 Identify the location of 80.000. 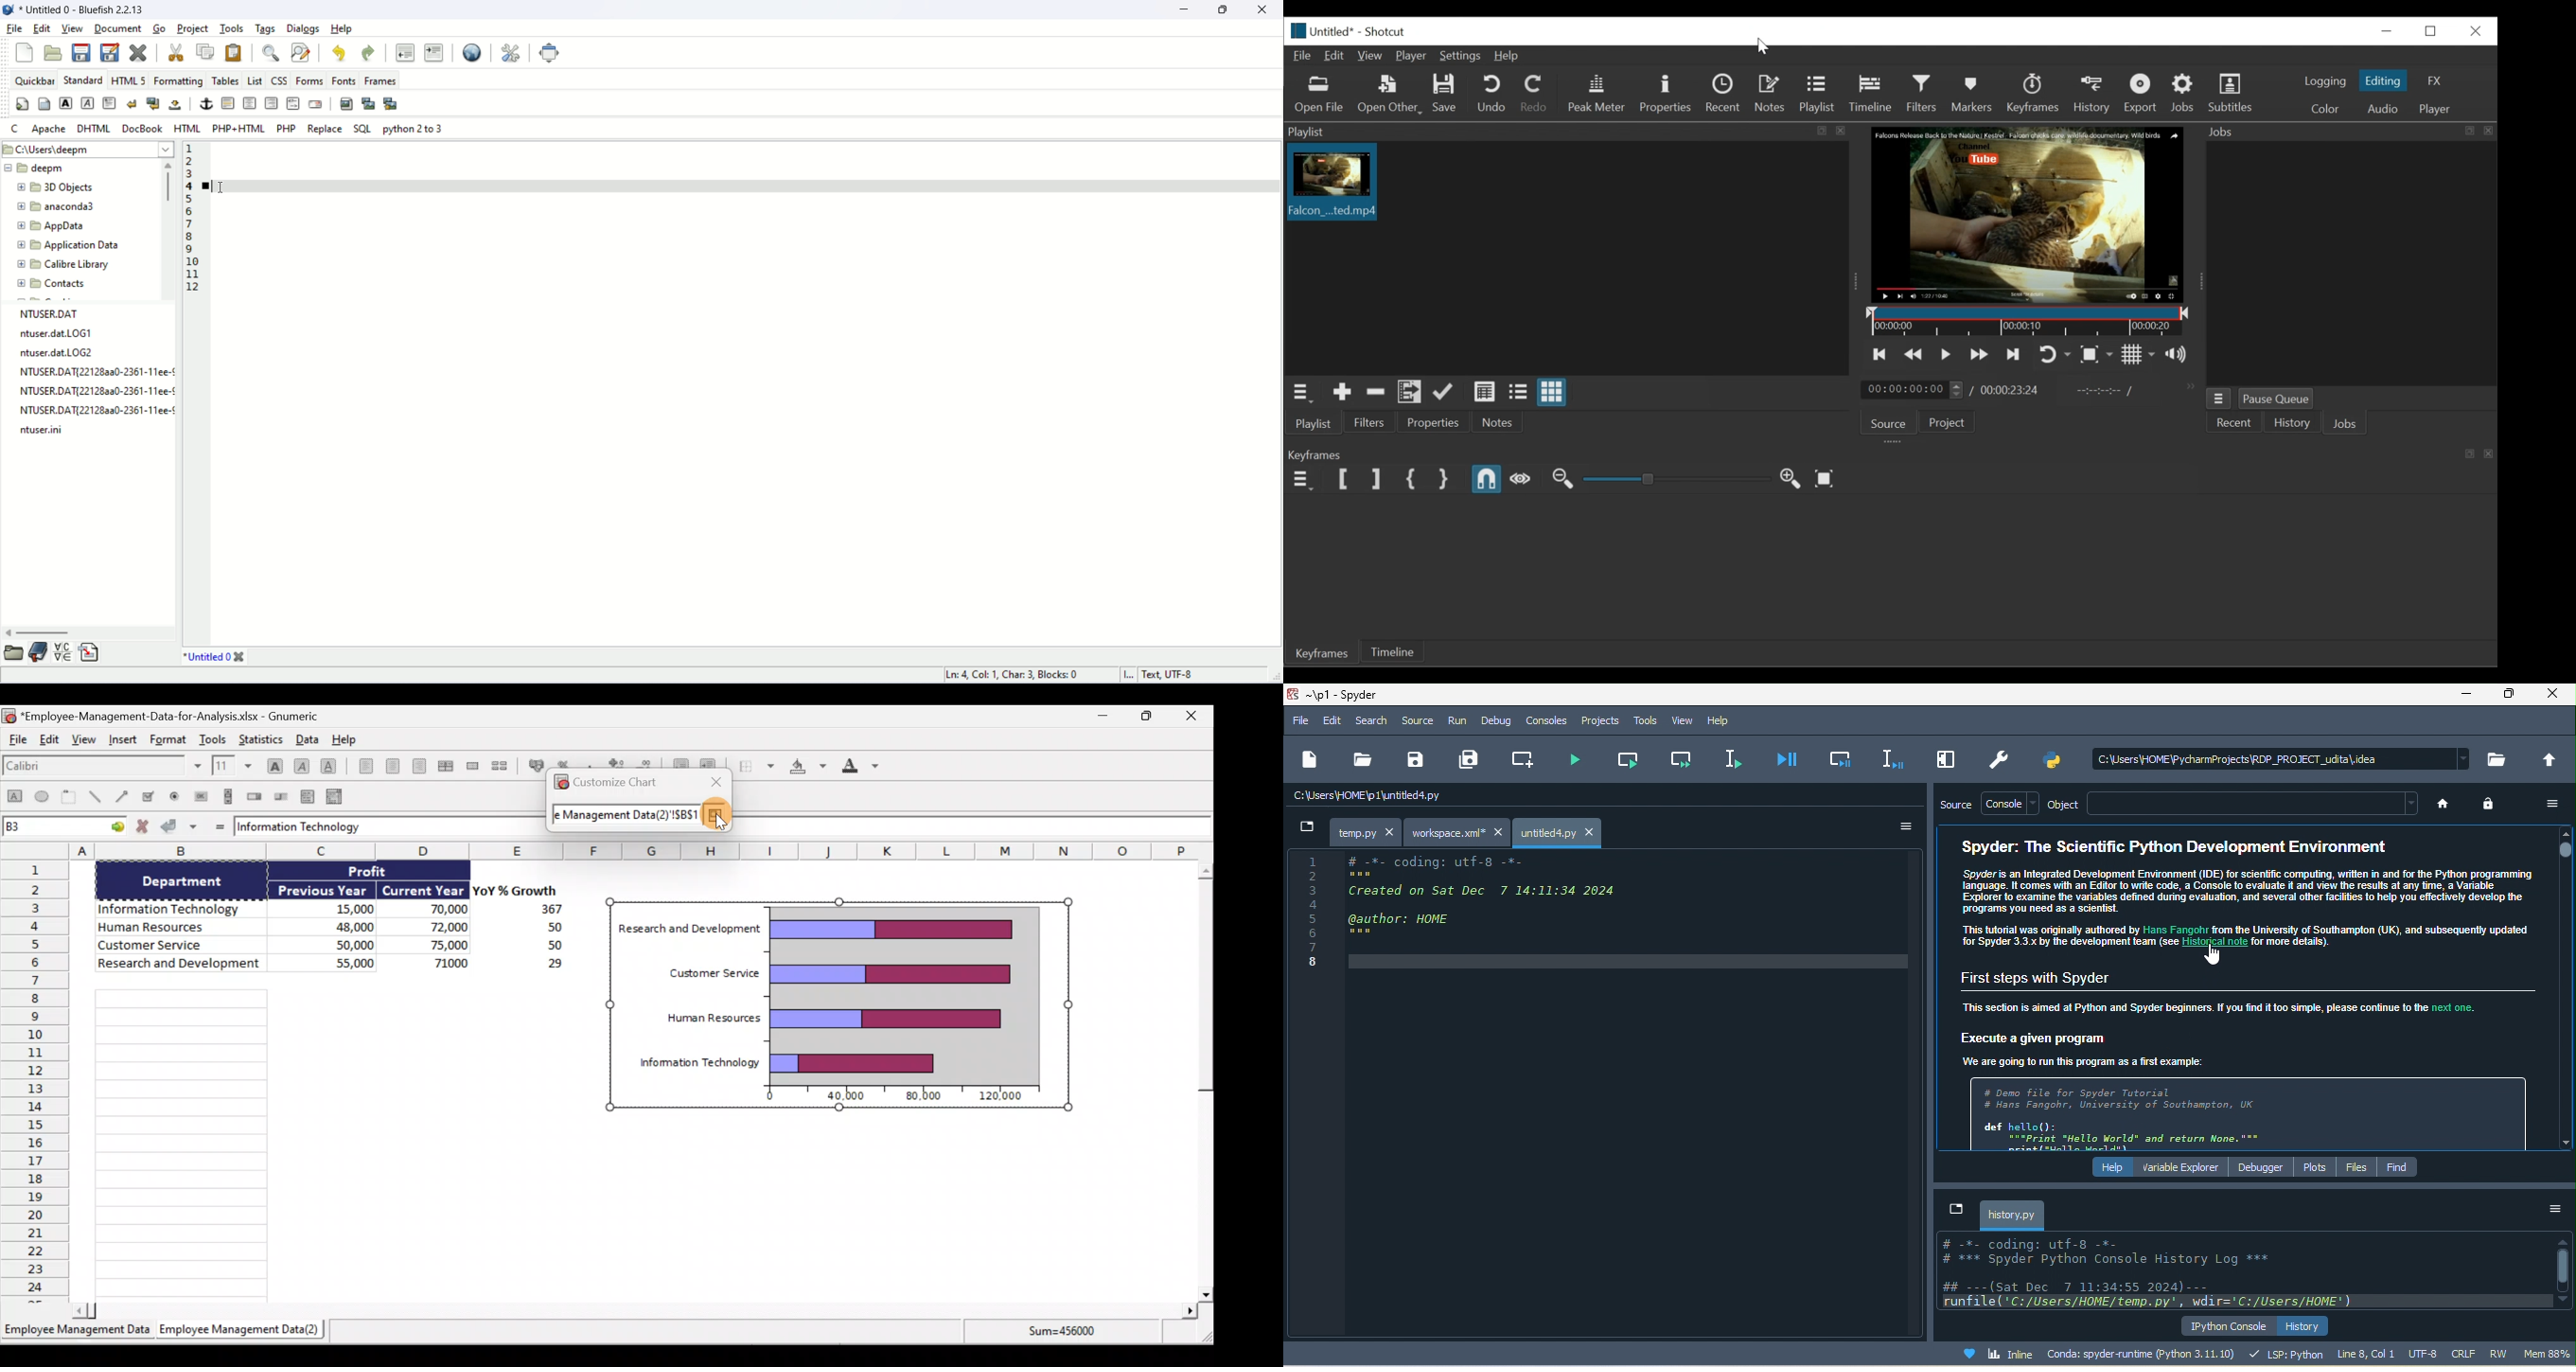
(920, 1097).